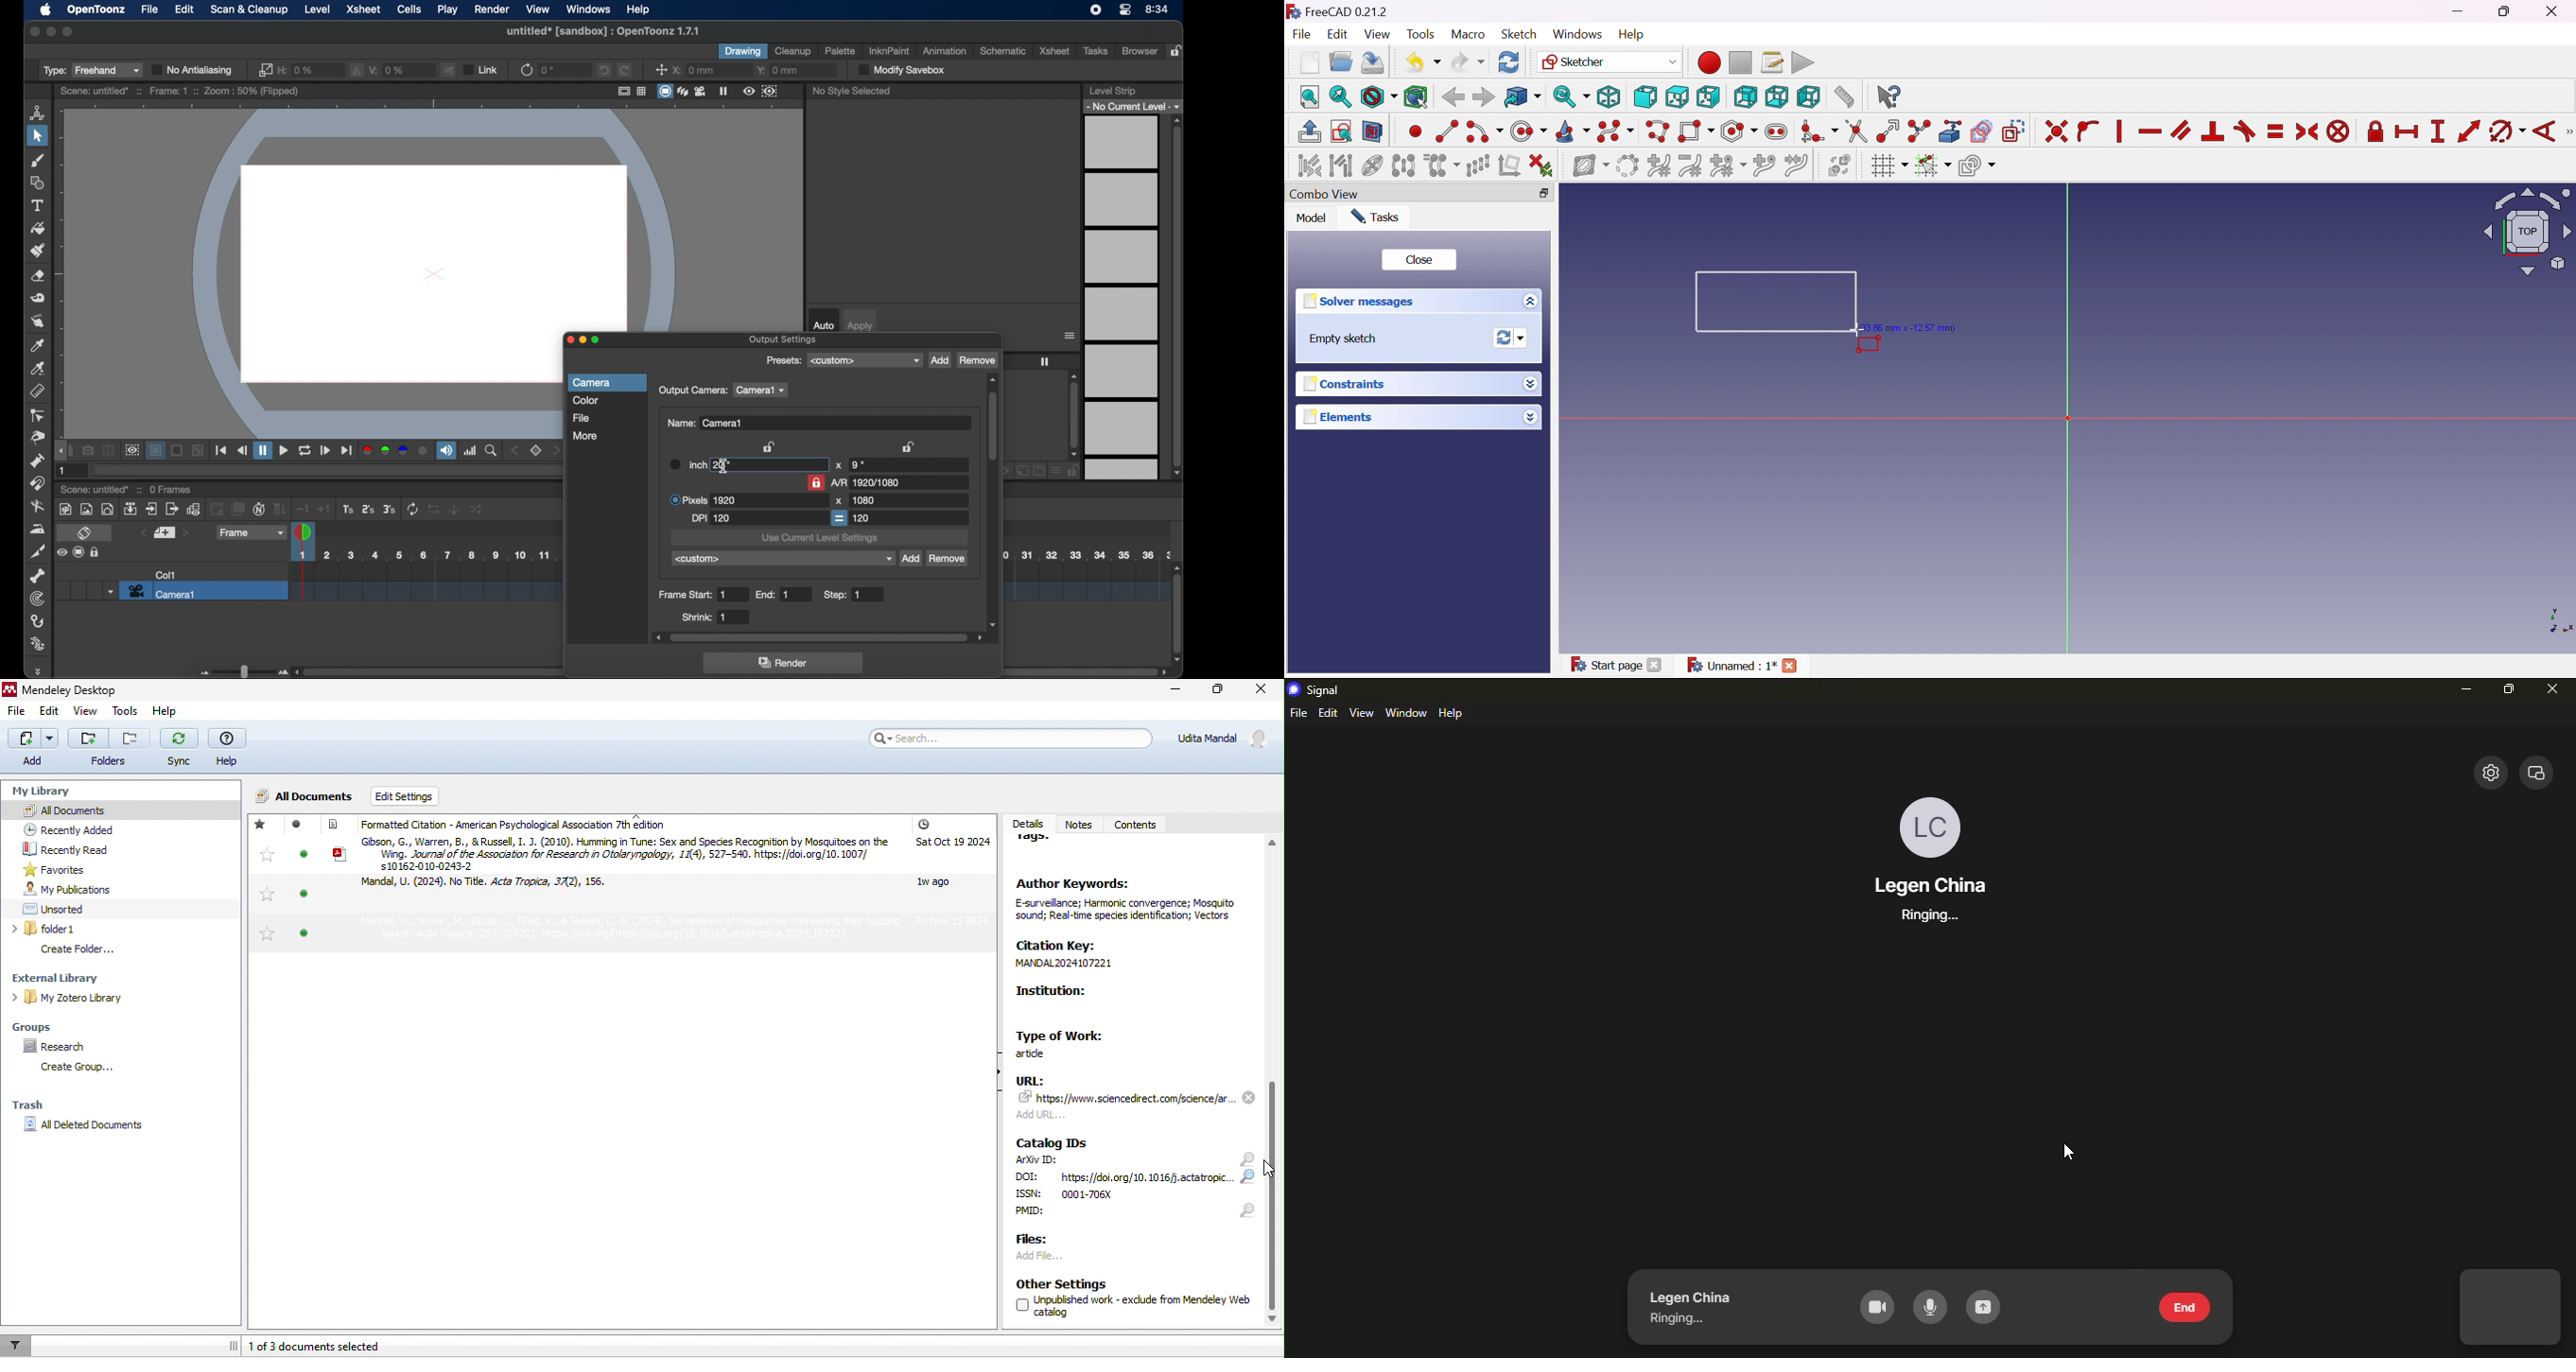 The width and height of the screenshot is (2576, 1372). I want to click on Save, so click(1372, 65).